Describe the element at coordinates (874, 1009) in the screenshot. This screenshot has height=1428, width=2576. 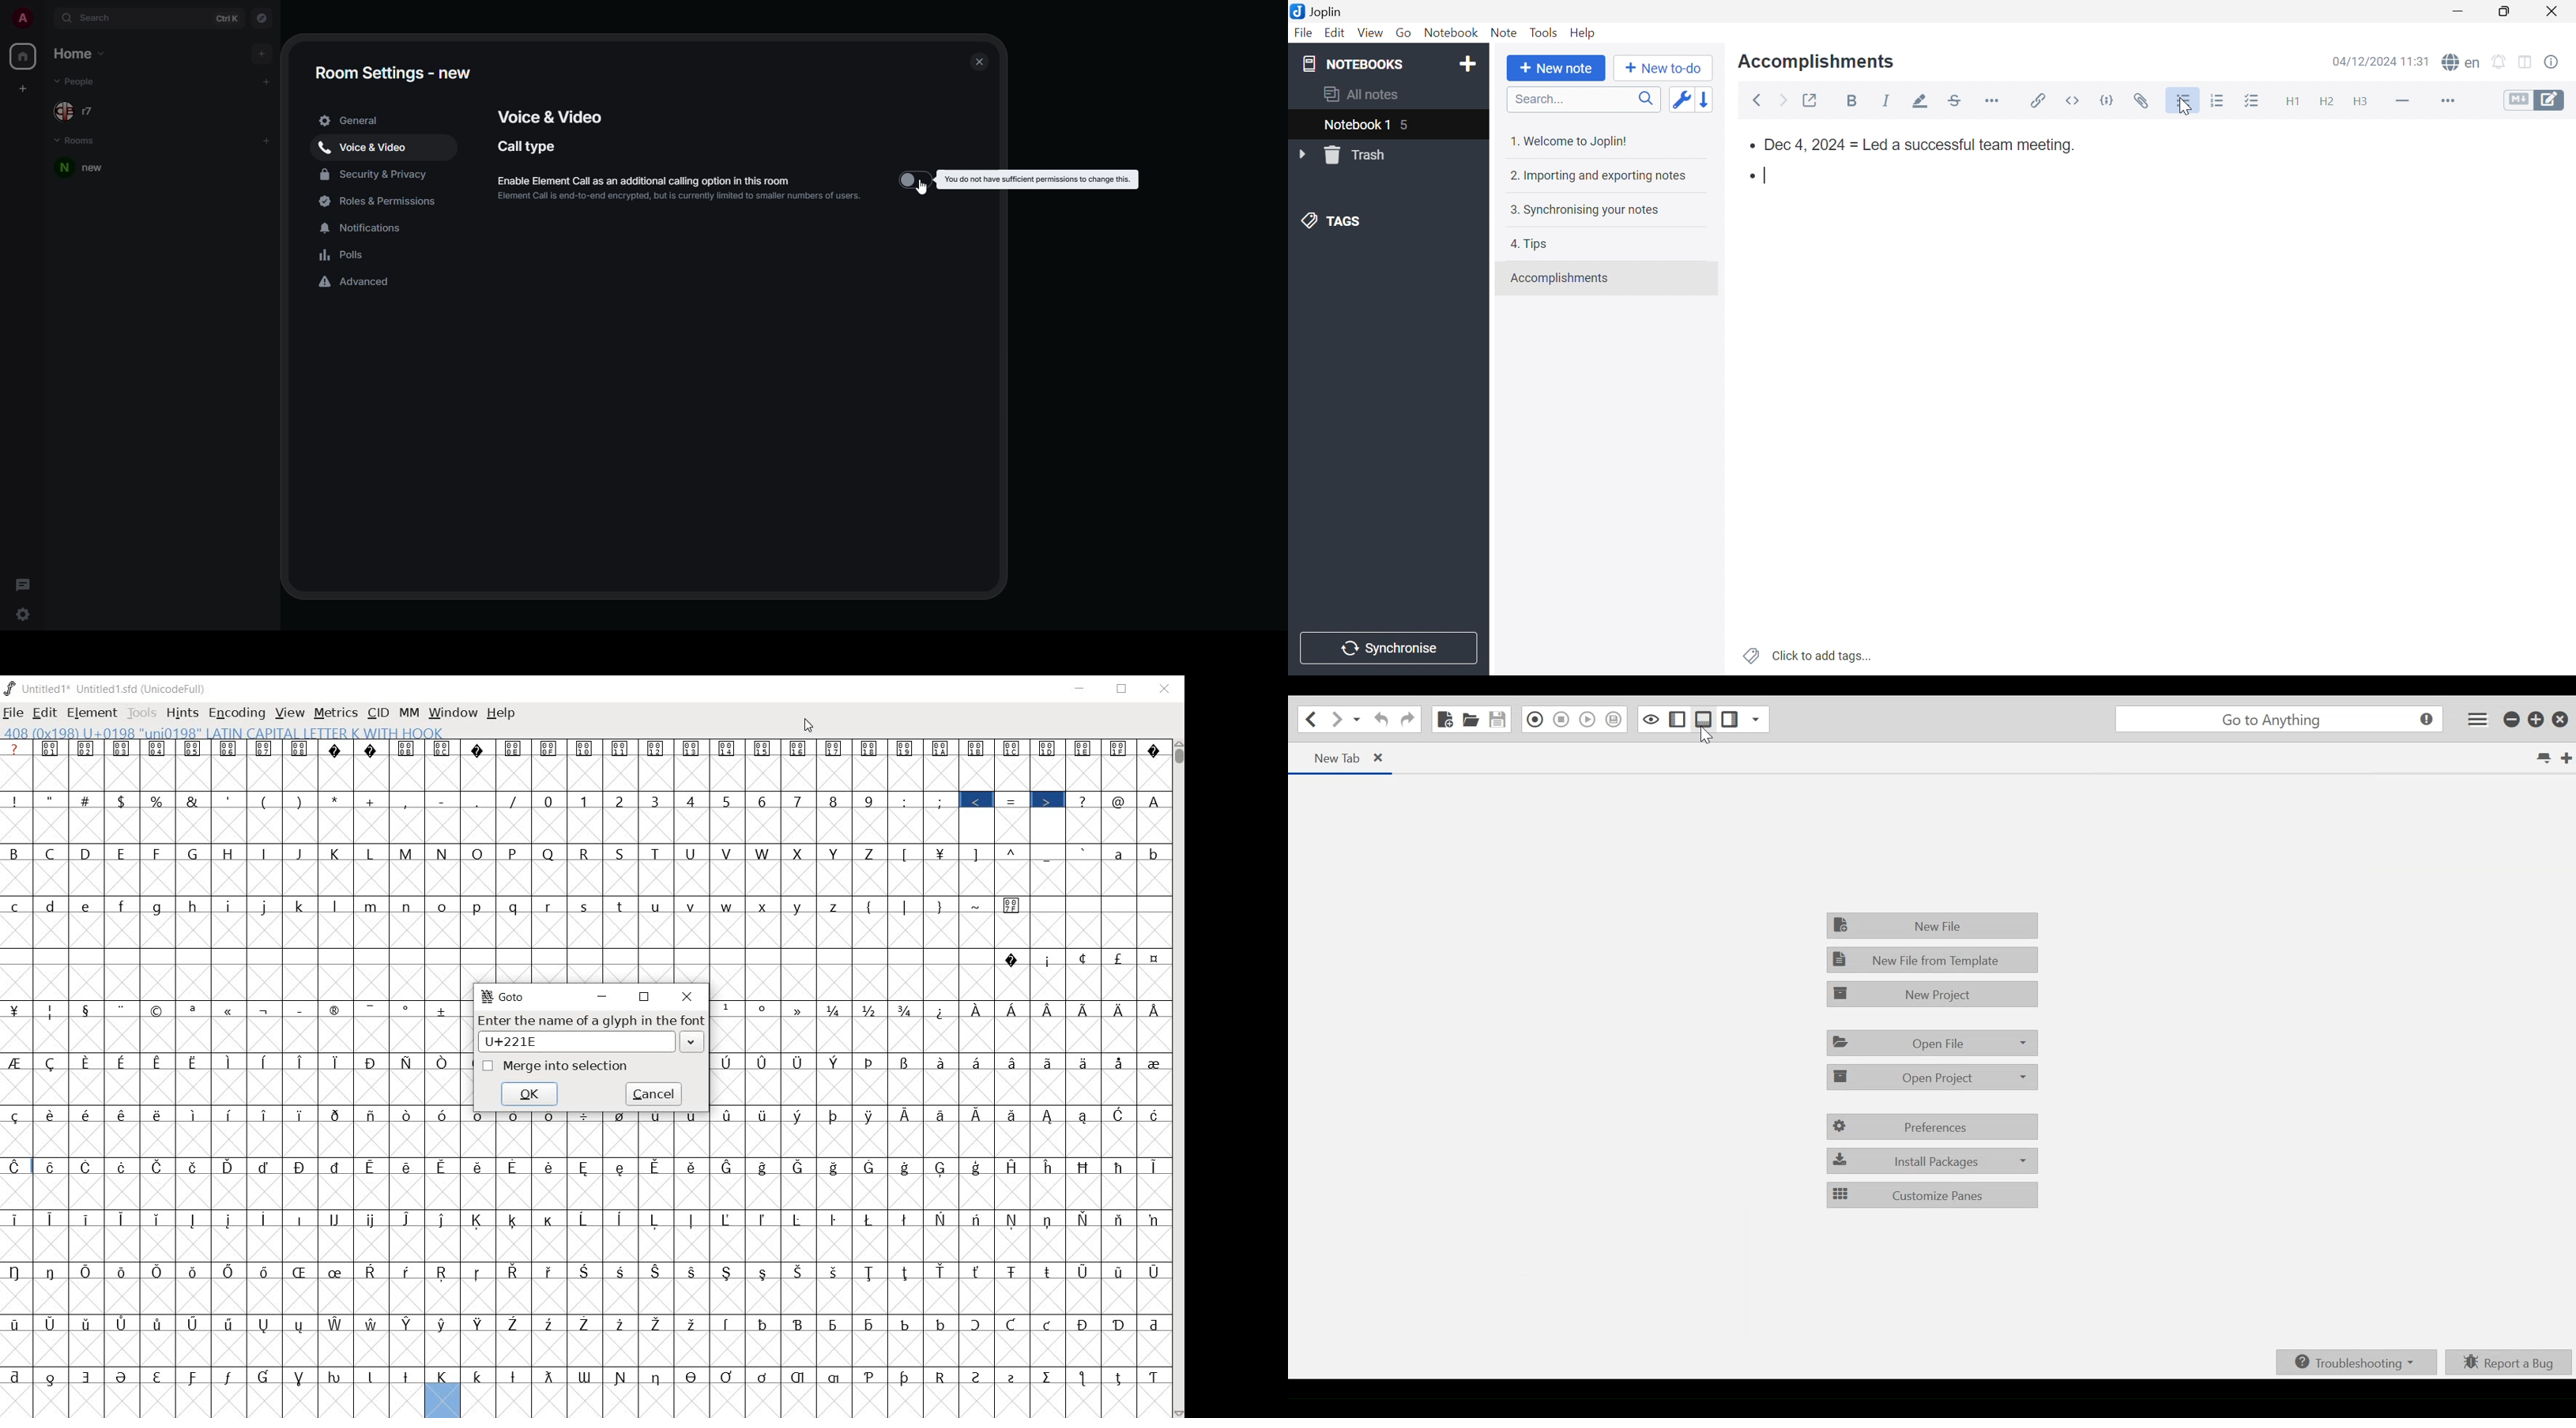
I see `fractions` at that location.